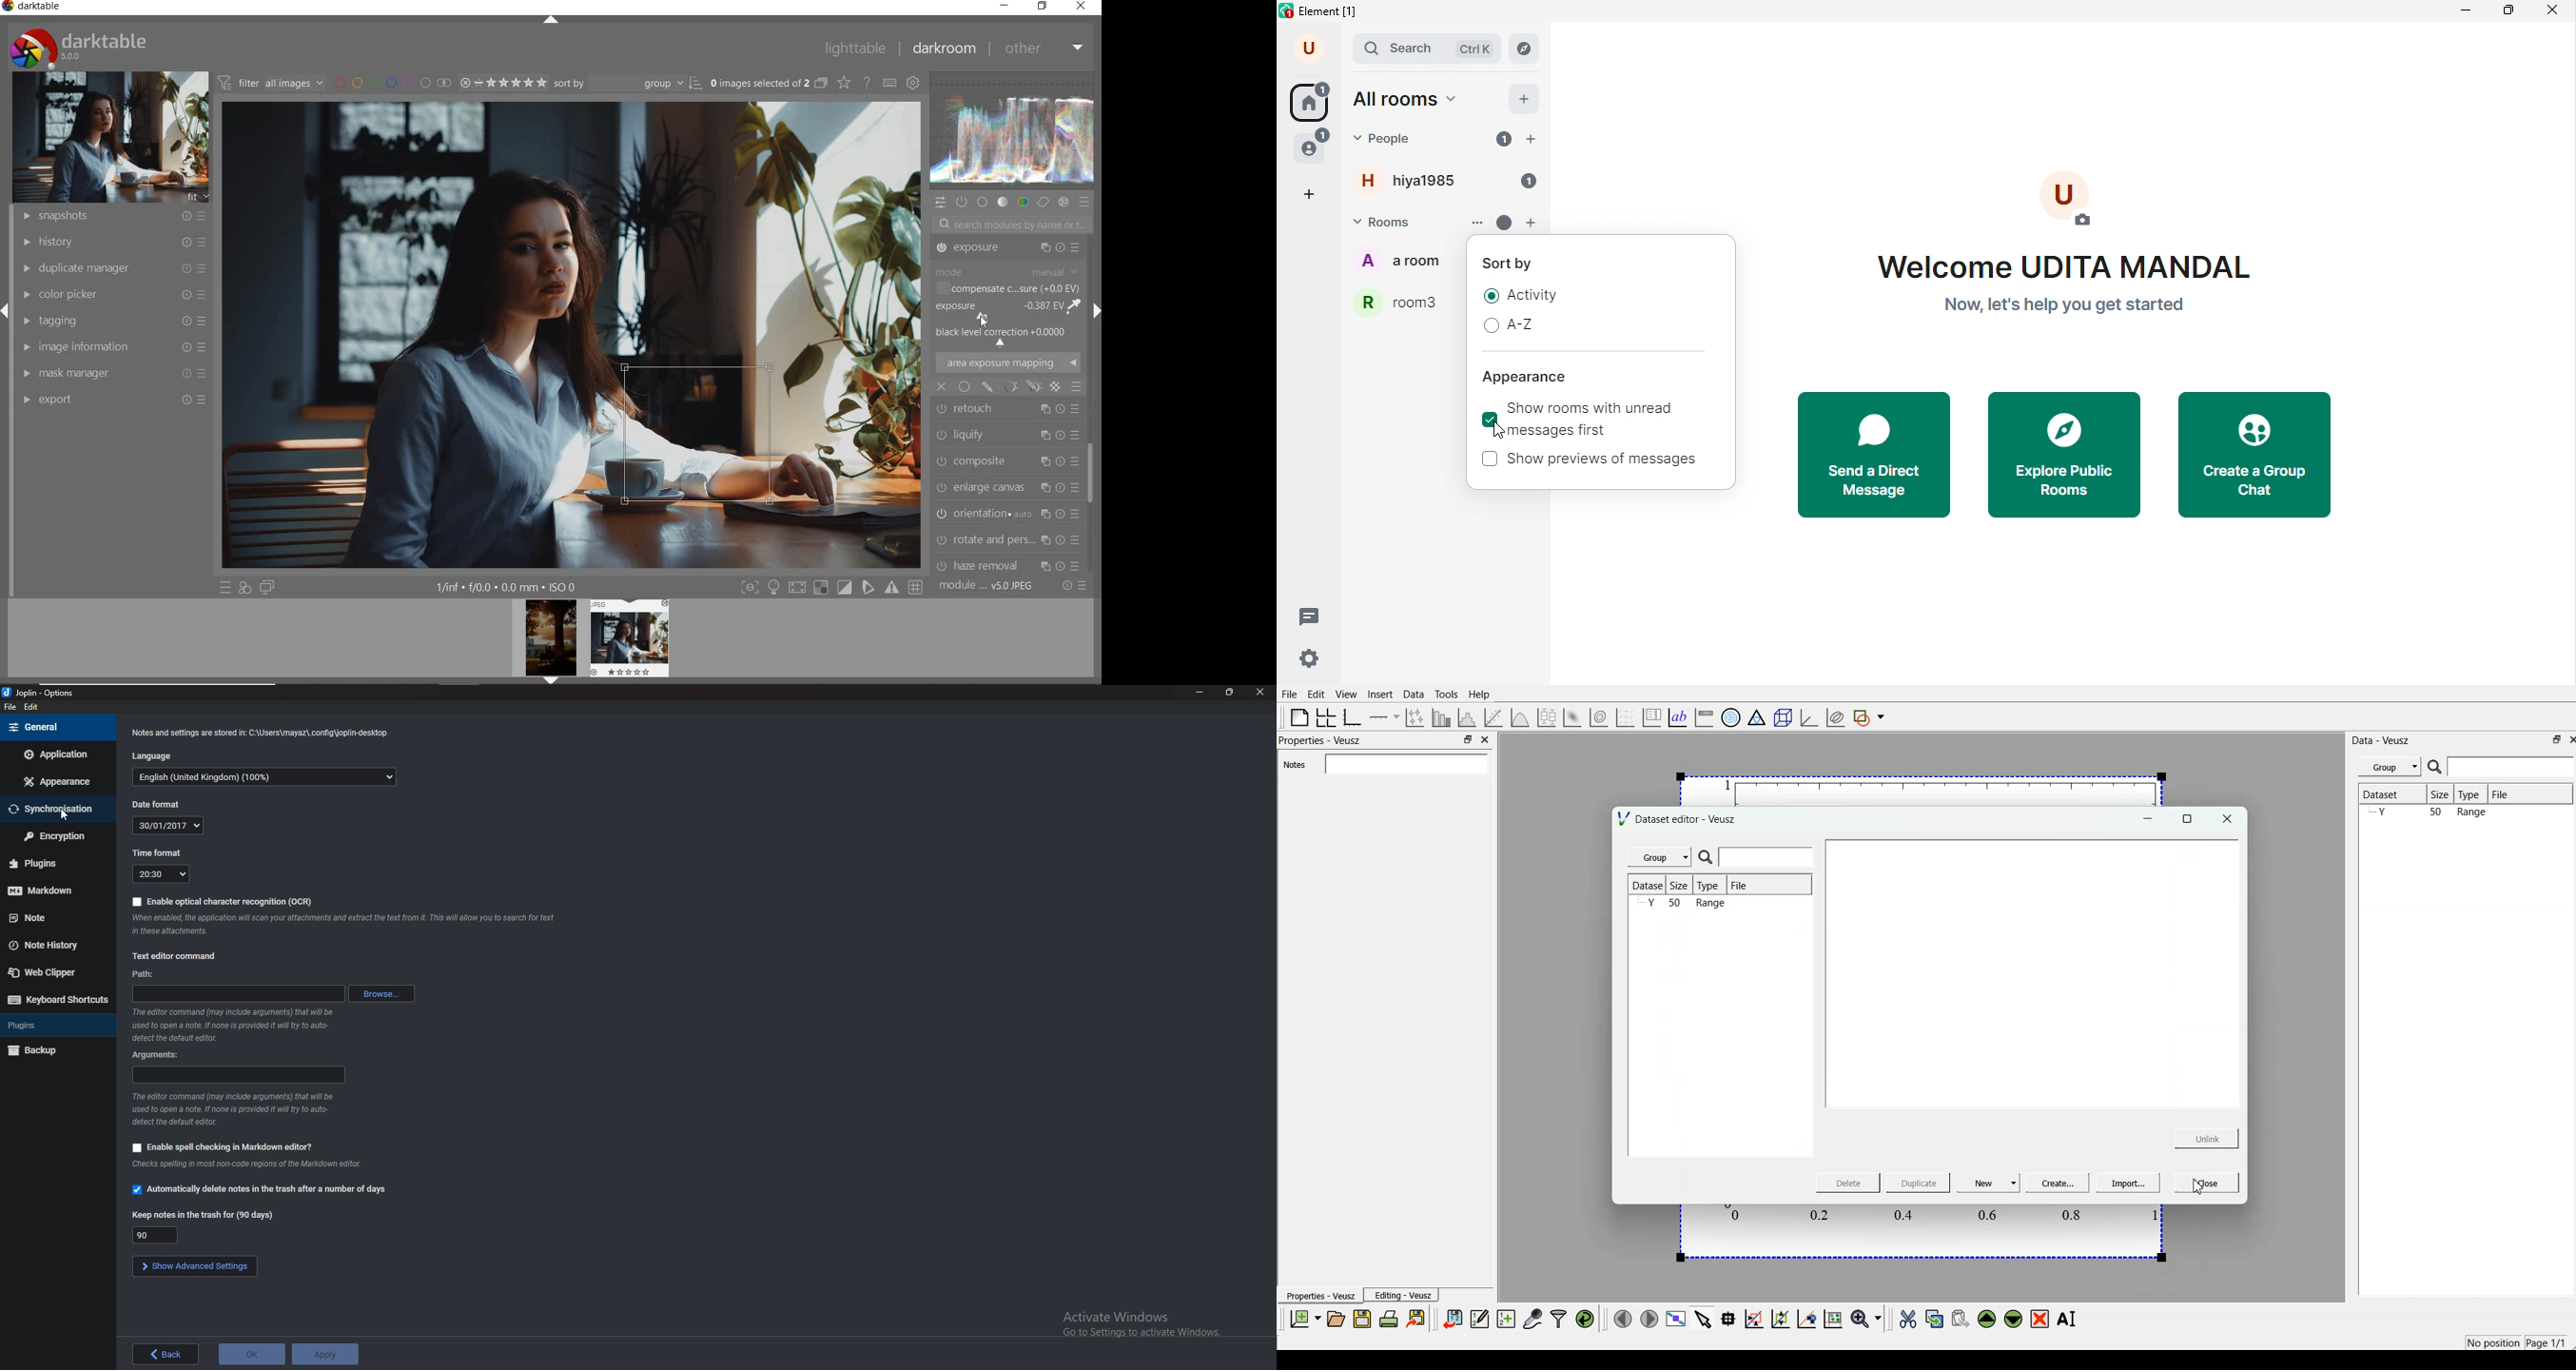  Describe the element at coordinates (223, 1147) in the screenshot. I see `enable spell check` at that location.